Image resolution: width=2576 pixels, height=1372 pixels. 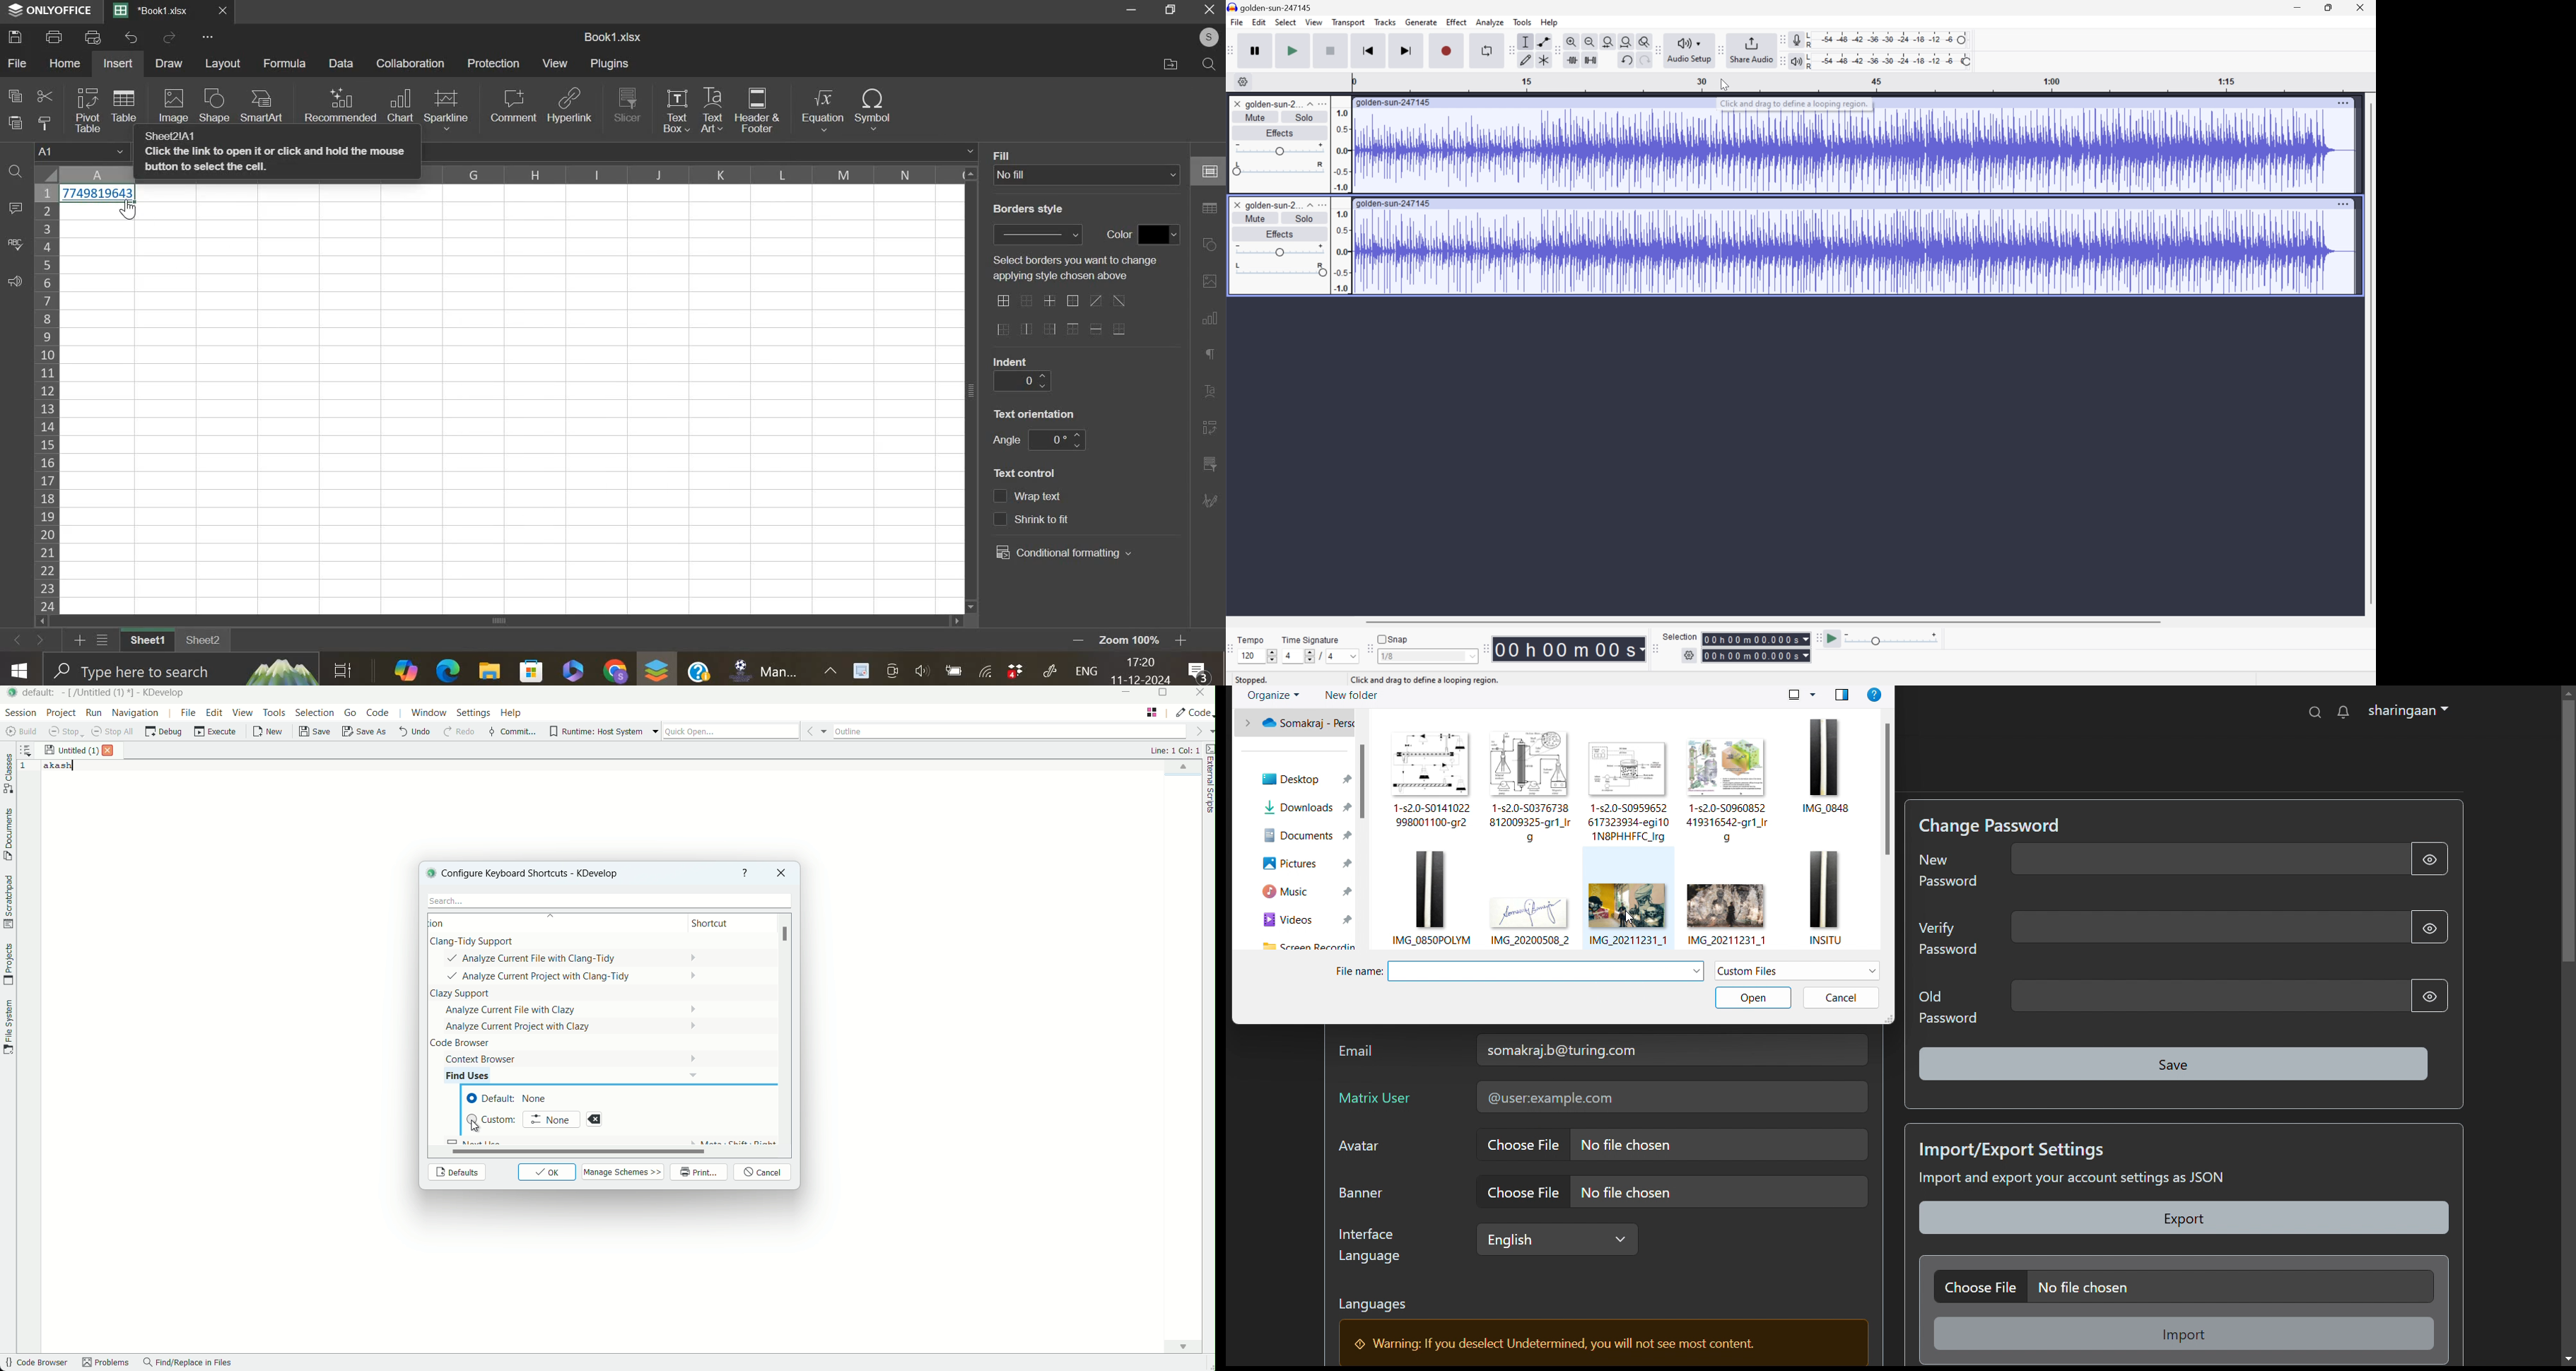 I want to click on Play at speed, so click(x=1833, y=639).